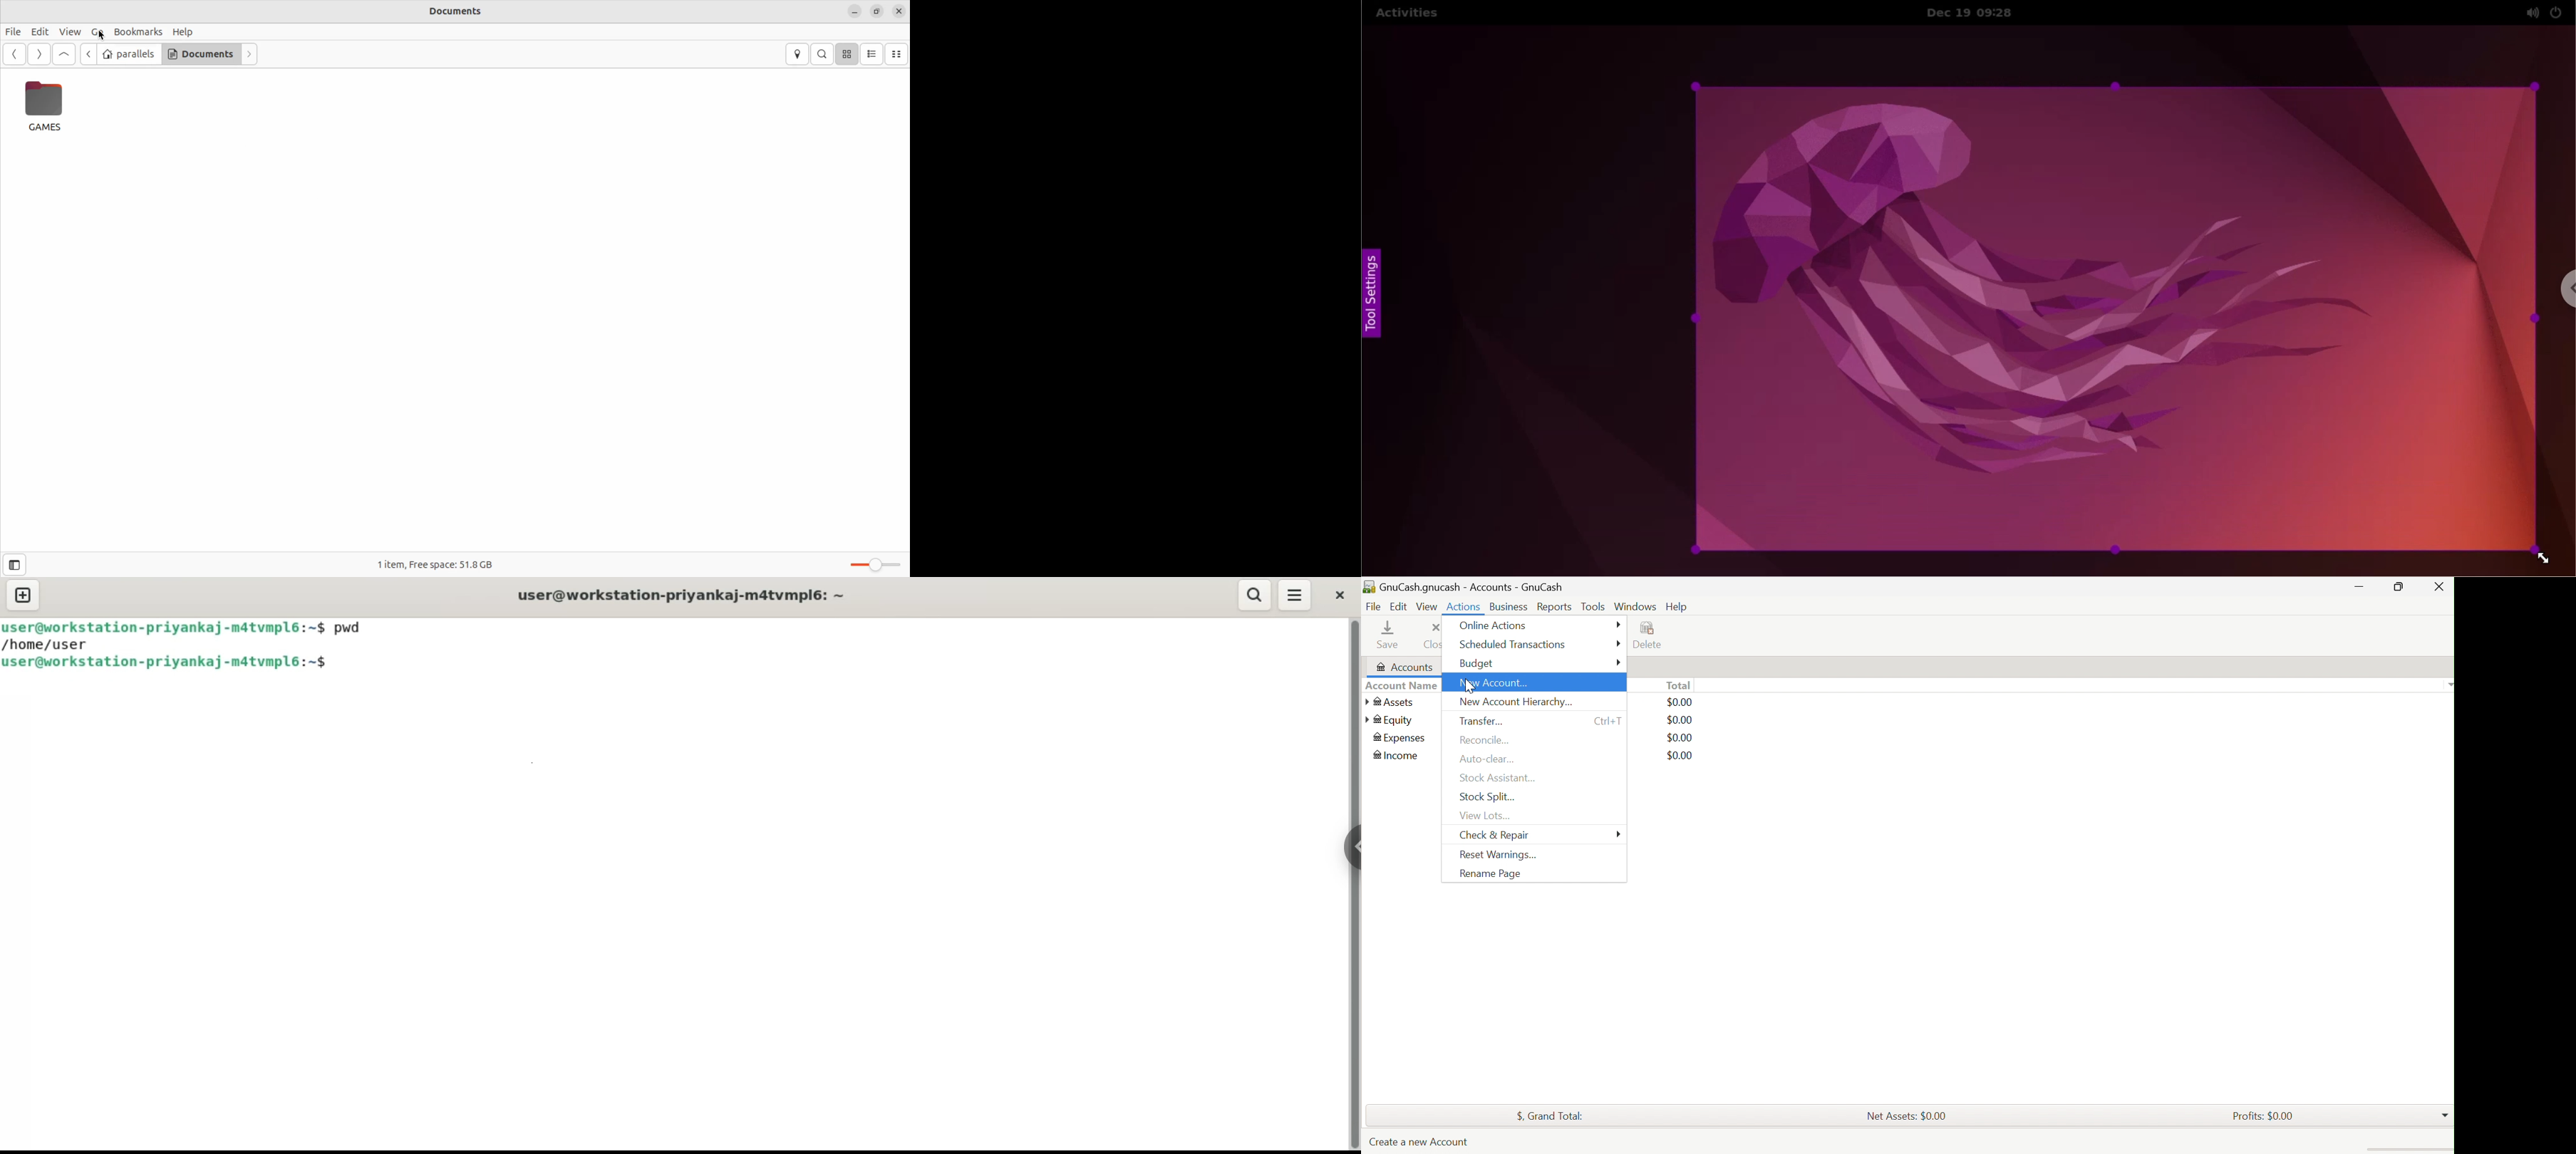  I want to click on Net Assets: $0.00, so click(1907, 1115).